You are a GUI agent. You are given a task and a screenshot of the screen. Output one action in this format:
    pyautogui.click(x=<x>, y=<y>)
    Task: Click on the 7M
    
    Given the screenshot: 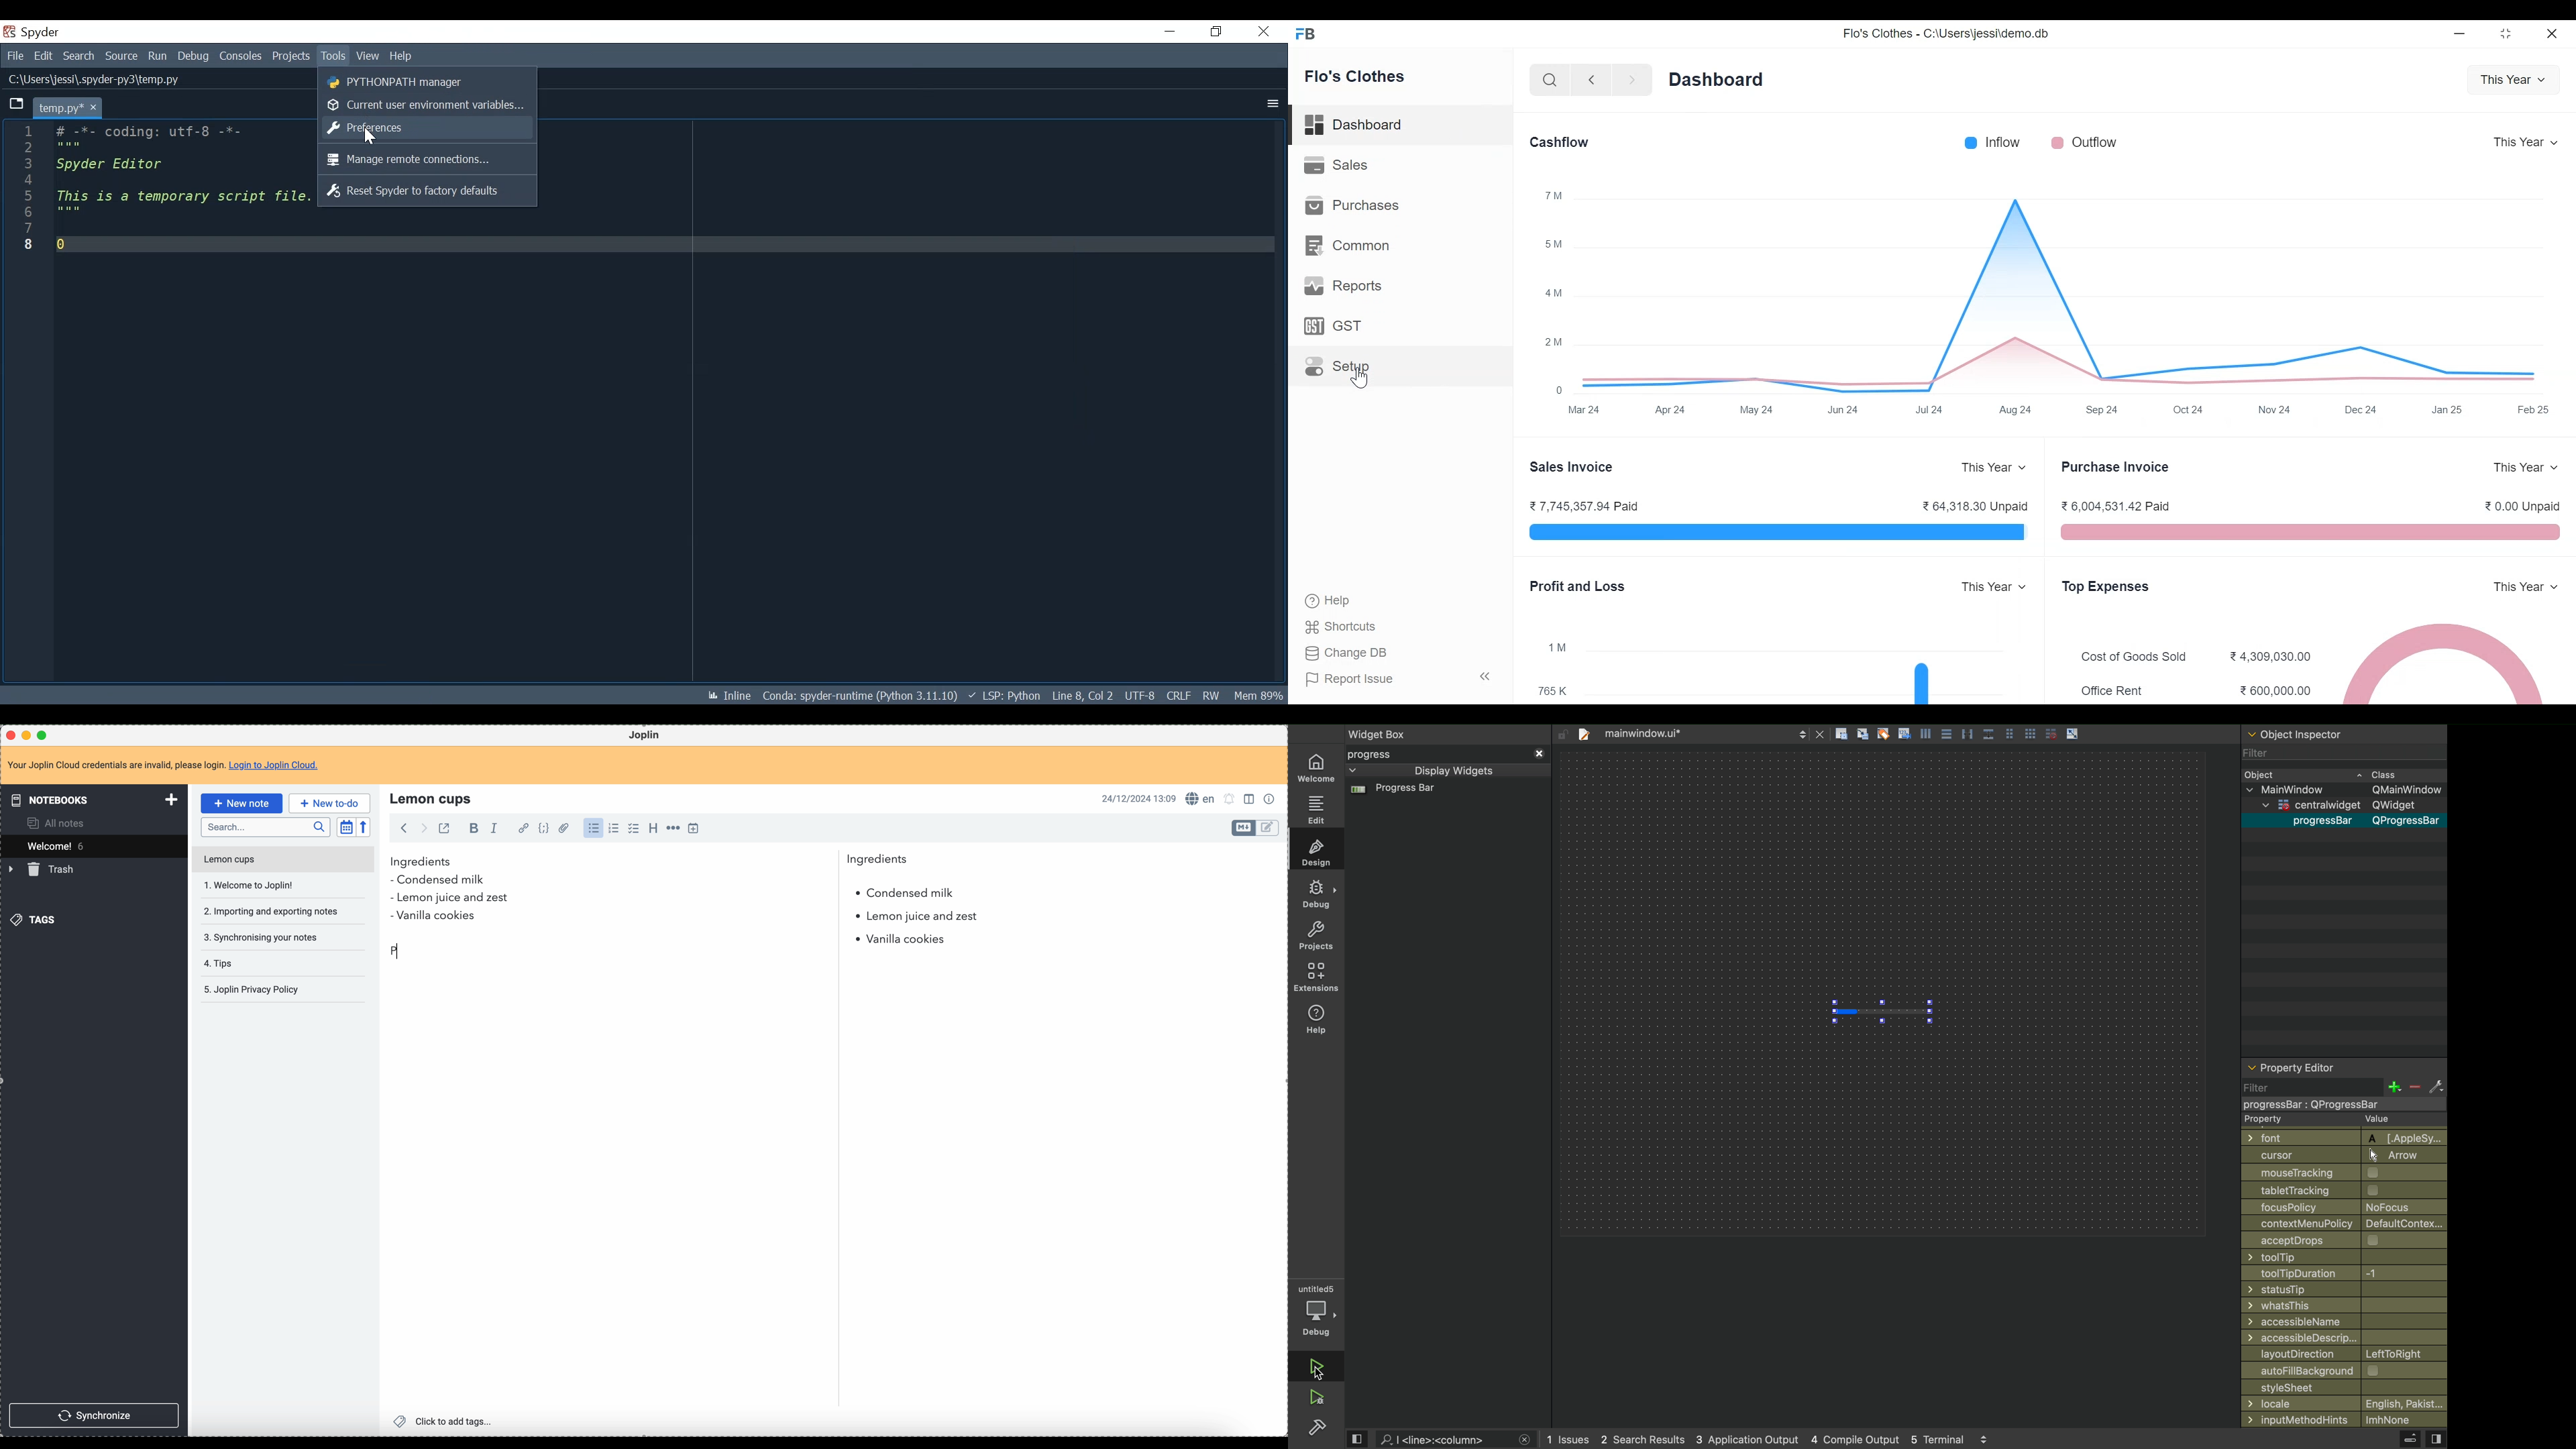 What is the action you would take?
    pyautogui.click(x=1554, y=195)
    